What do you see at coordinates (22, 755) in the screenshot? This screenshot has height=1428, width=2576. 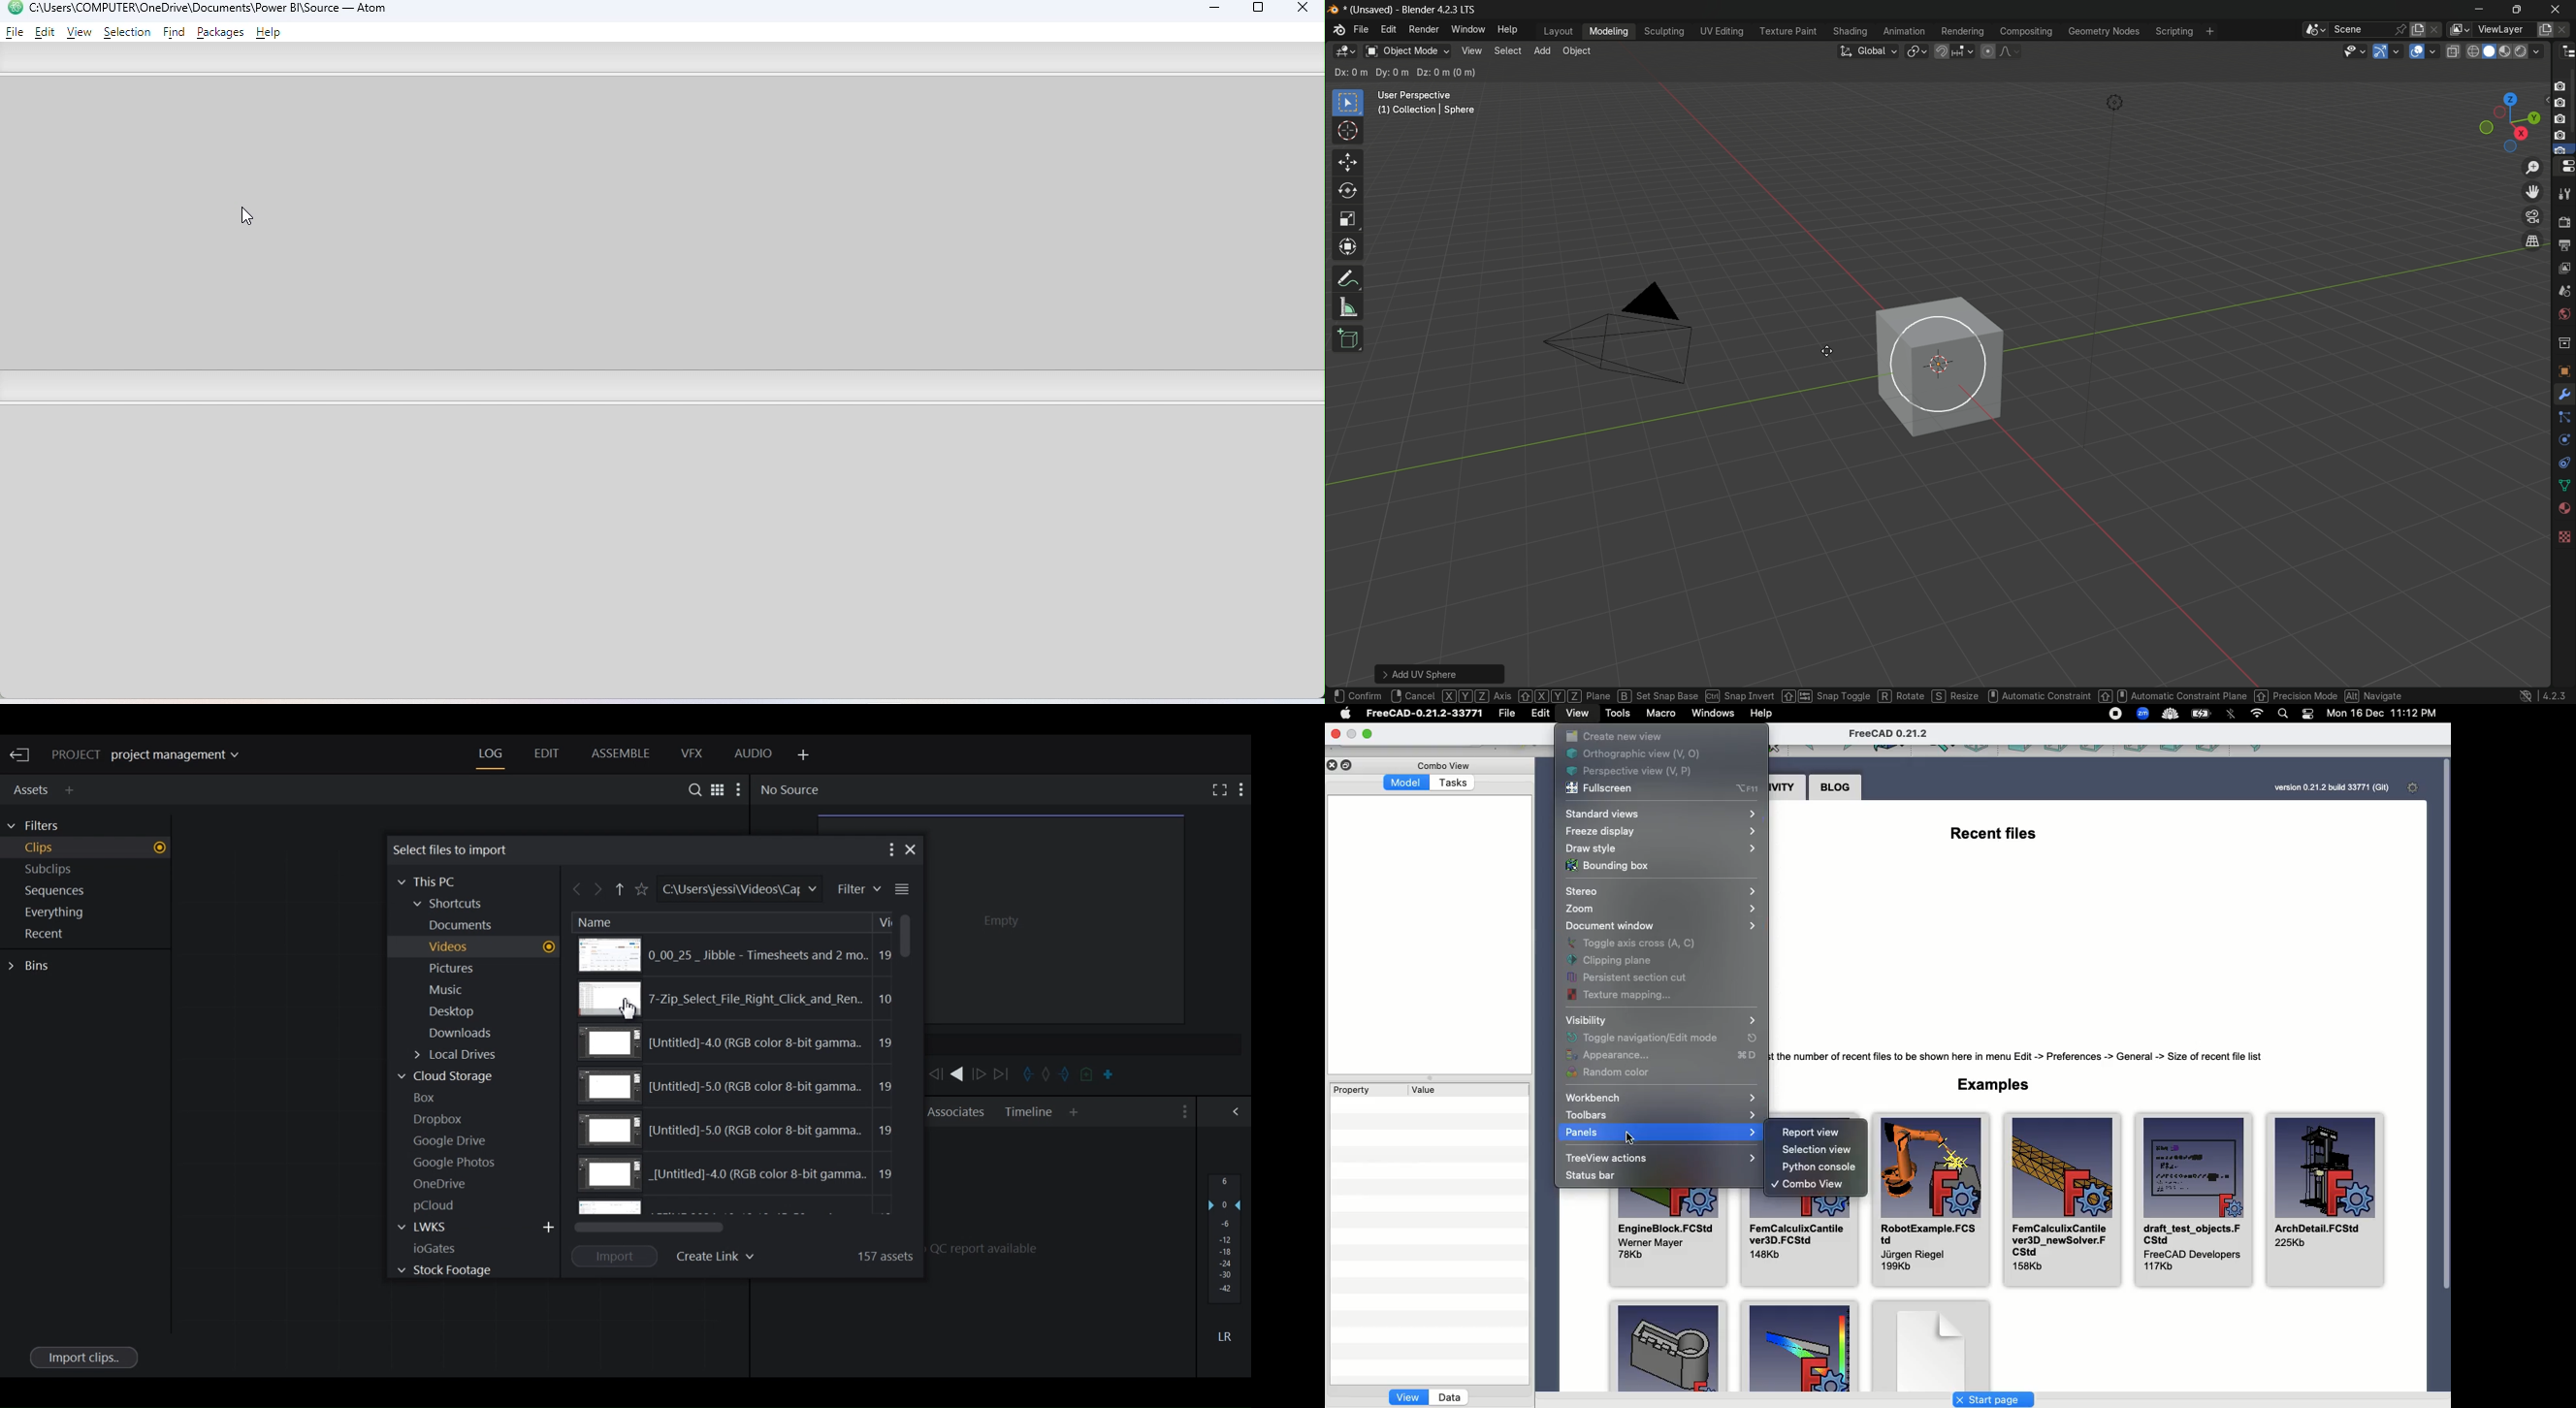 I see `Exit Current Project` at bounding box center [22, 755].